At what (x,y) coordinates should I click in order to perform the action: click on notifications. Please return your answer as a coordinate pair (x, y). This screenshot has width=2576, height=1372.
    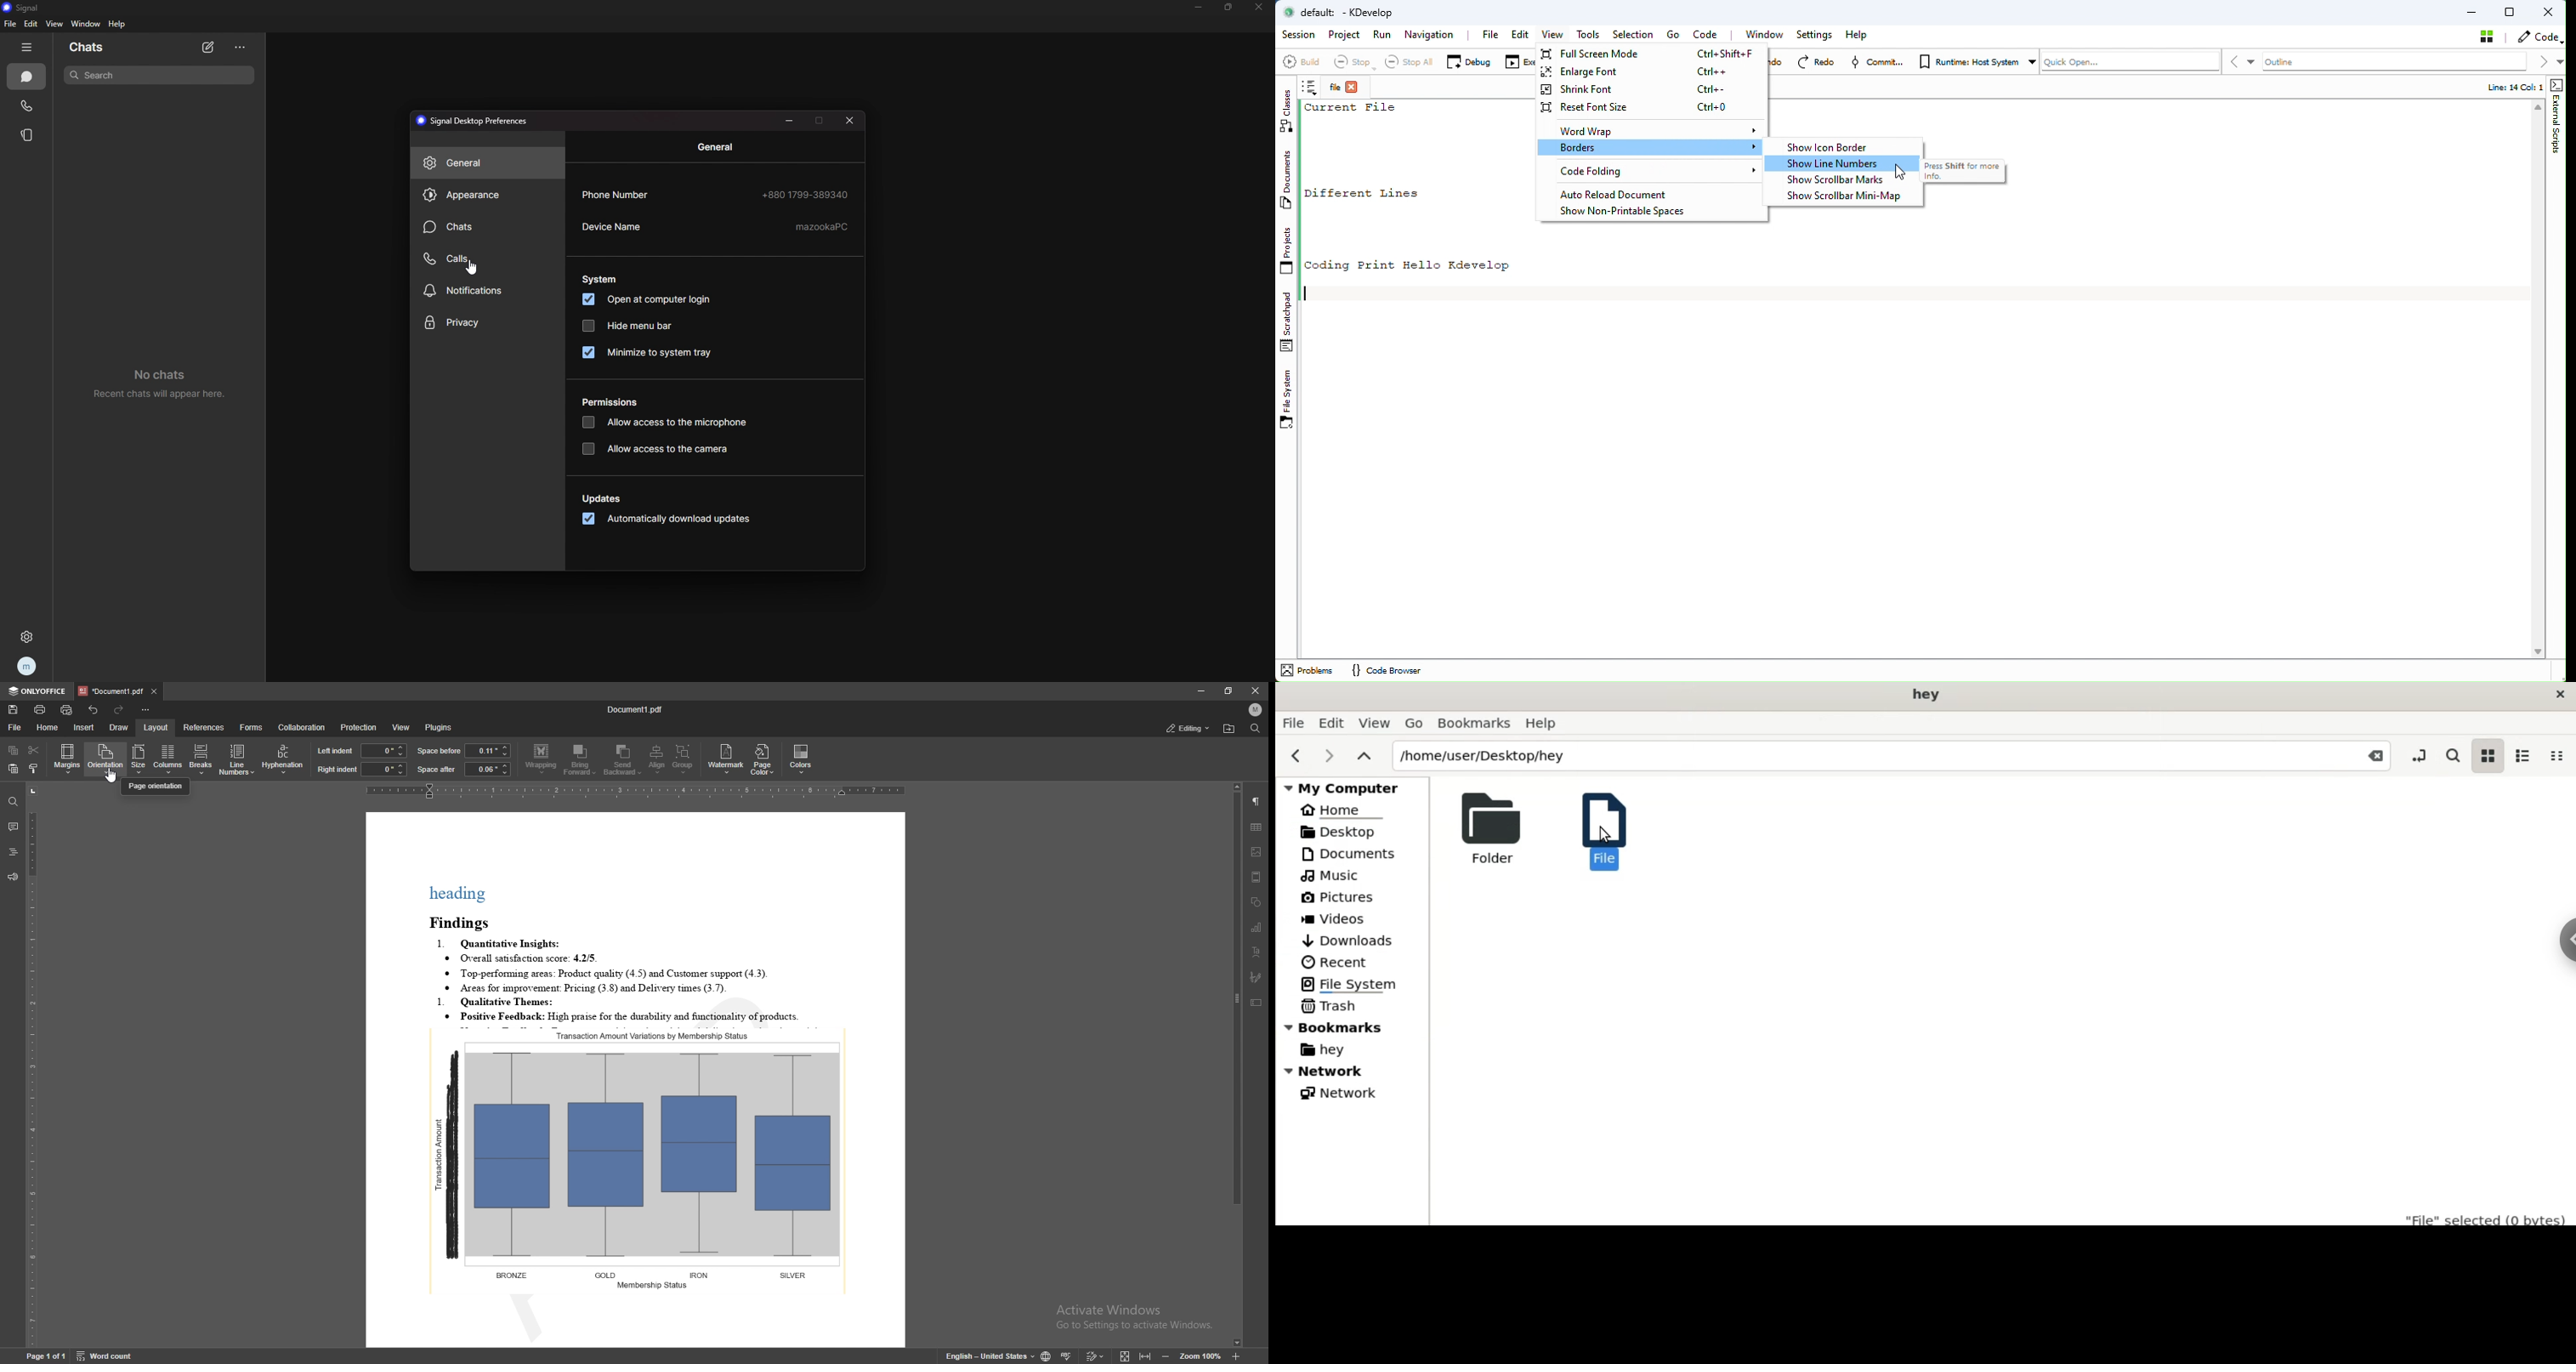
    Looking at the image, I should click on (487, 290).